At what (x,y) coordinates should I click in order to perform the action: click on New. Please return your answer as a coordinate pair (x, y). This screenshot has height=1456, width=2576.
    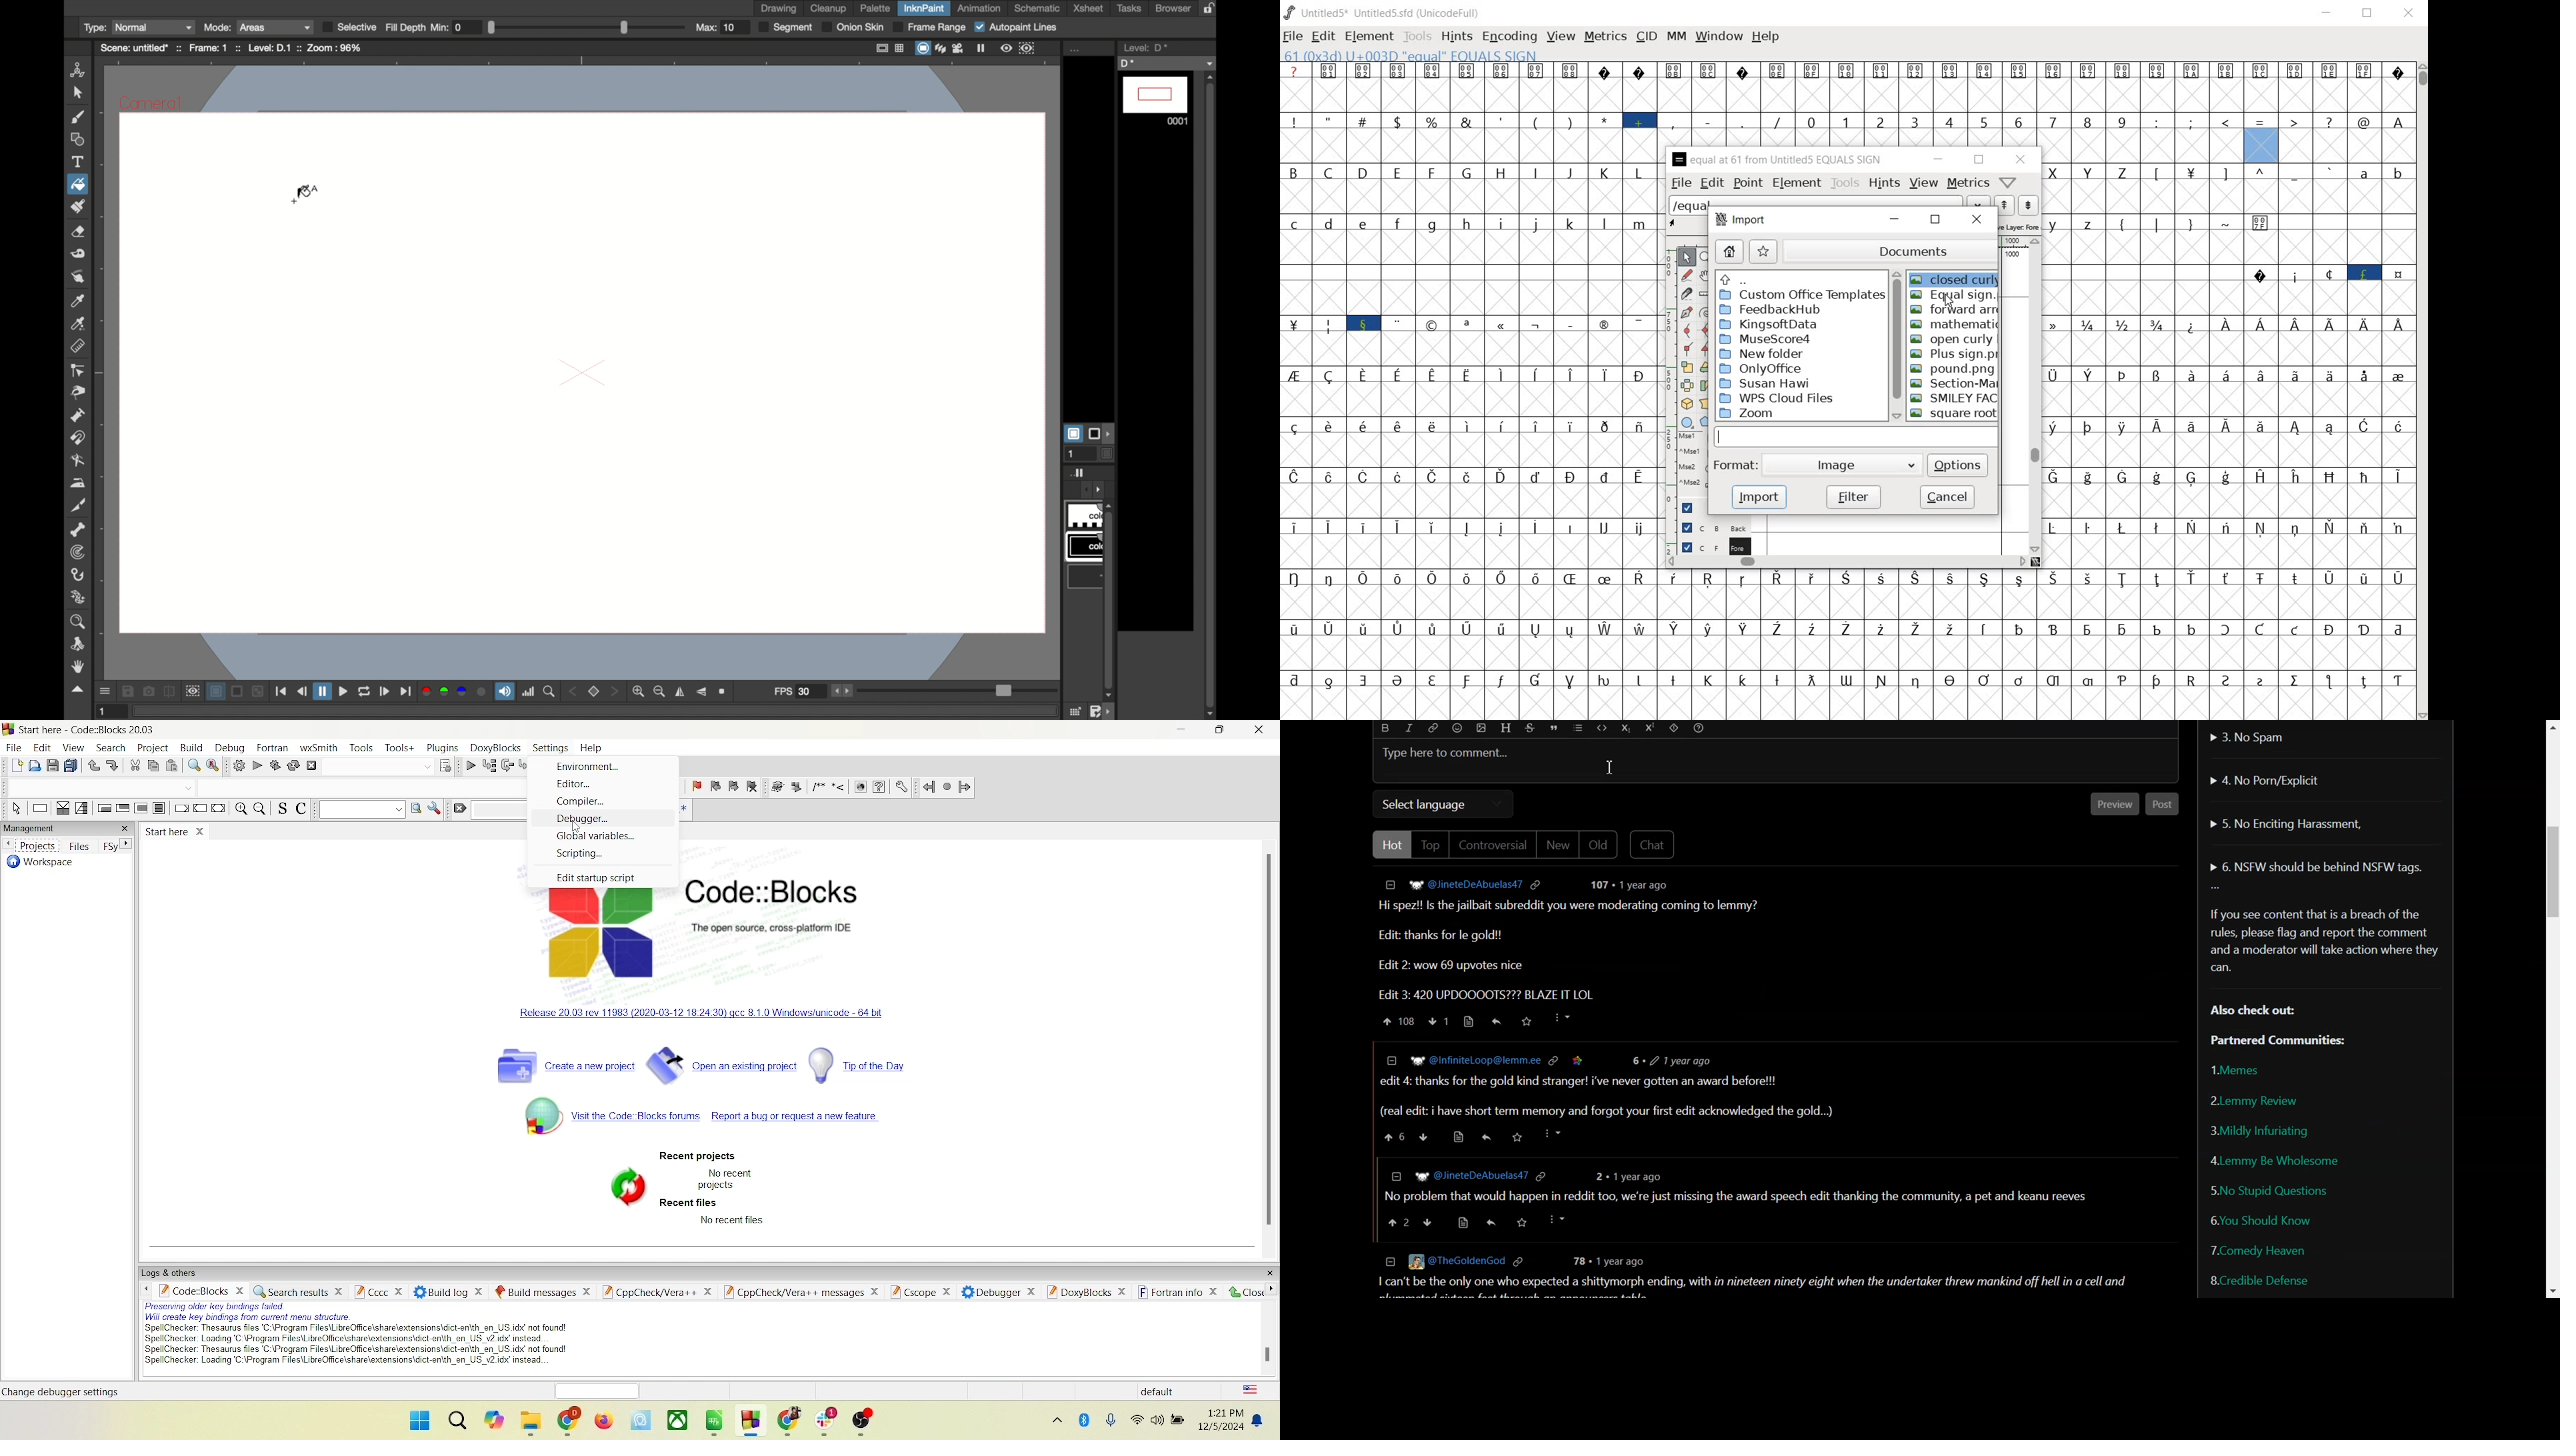
    Looking at the image, I should click on (1559, 845).